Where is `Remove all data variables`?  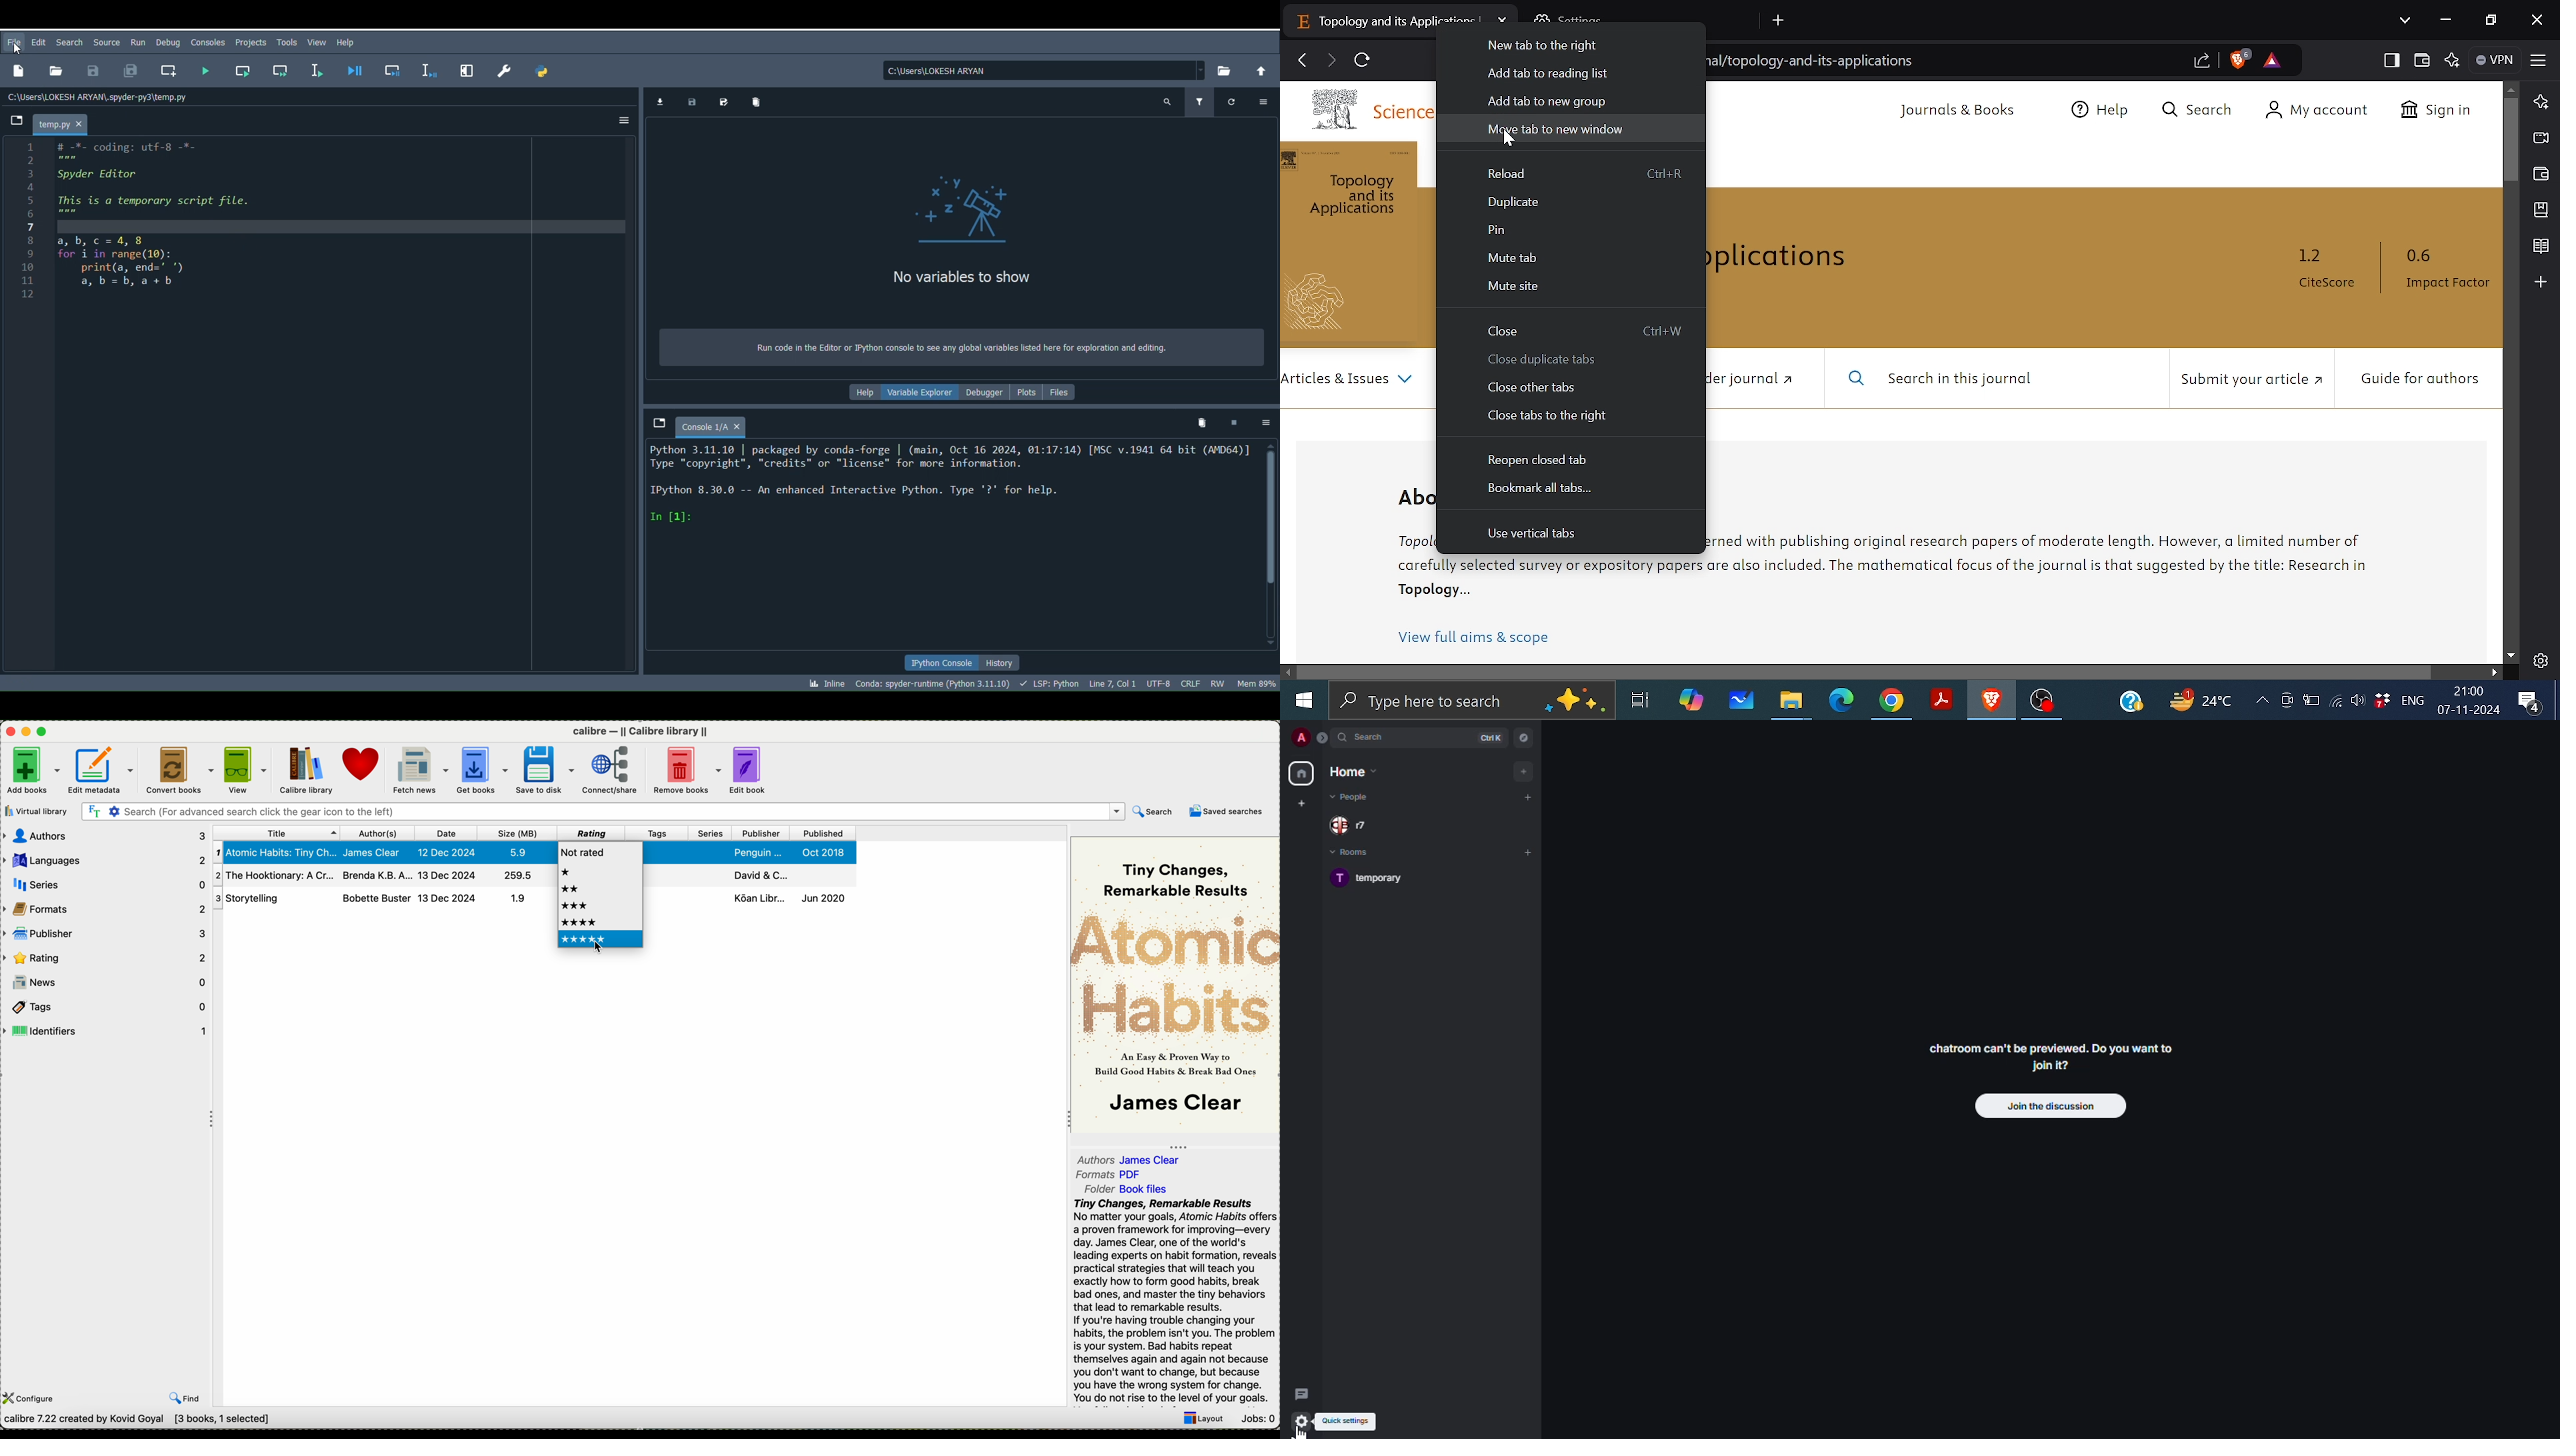 Remove all data variables is located at coordinates (752, 99).